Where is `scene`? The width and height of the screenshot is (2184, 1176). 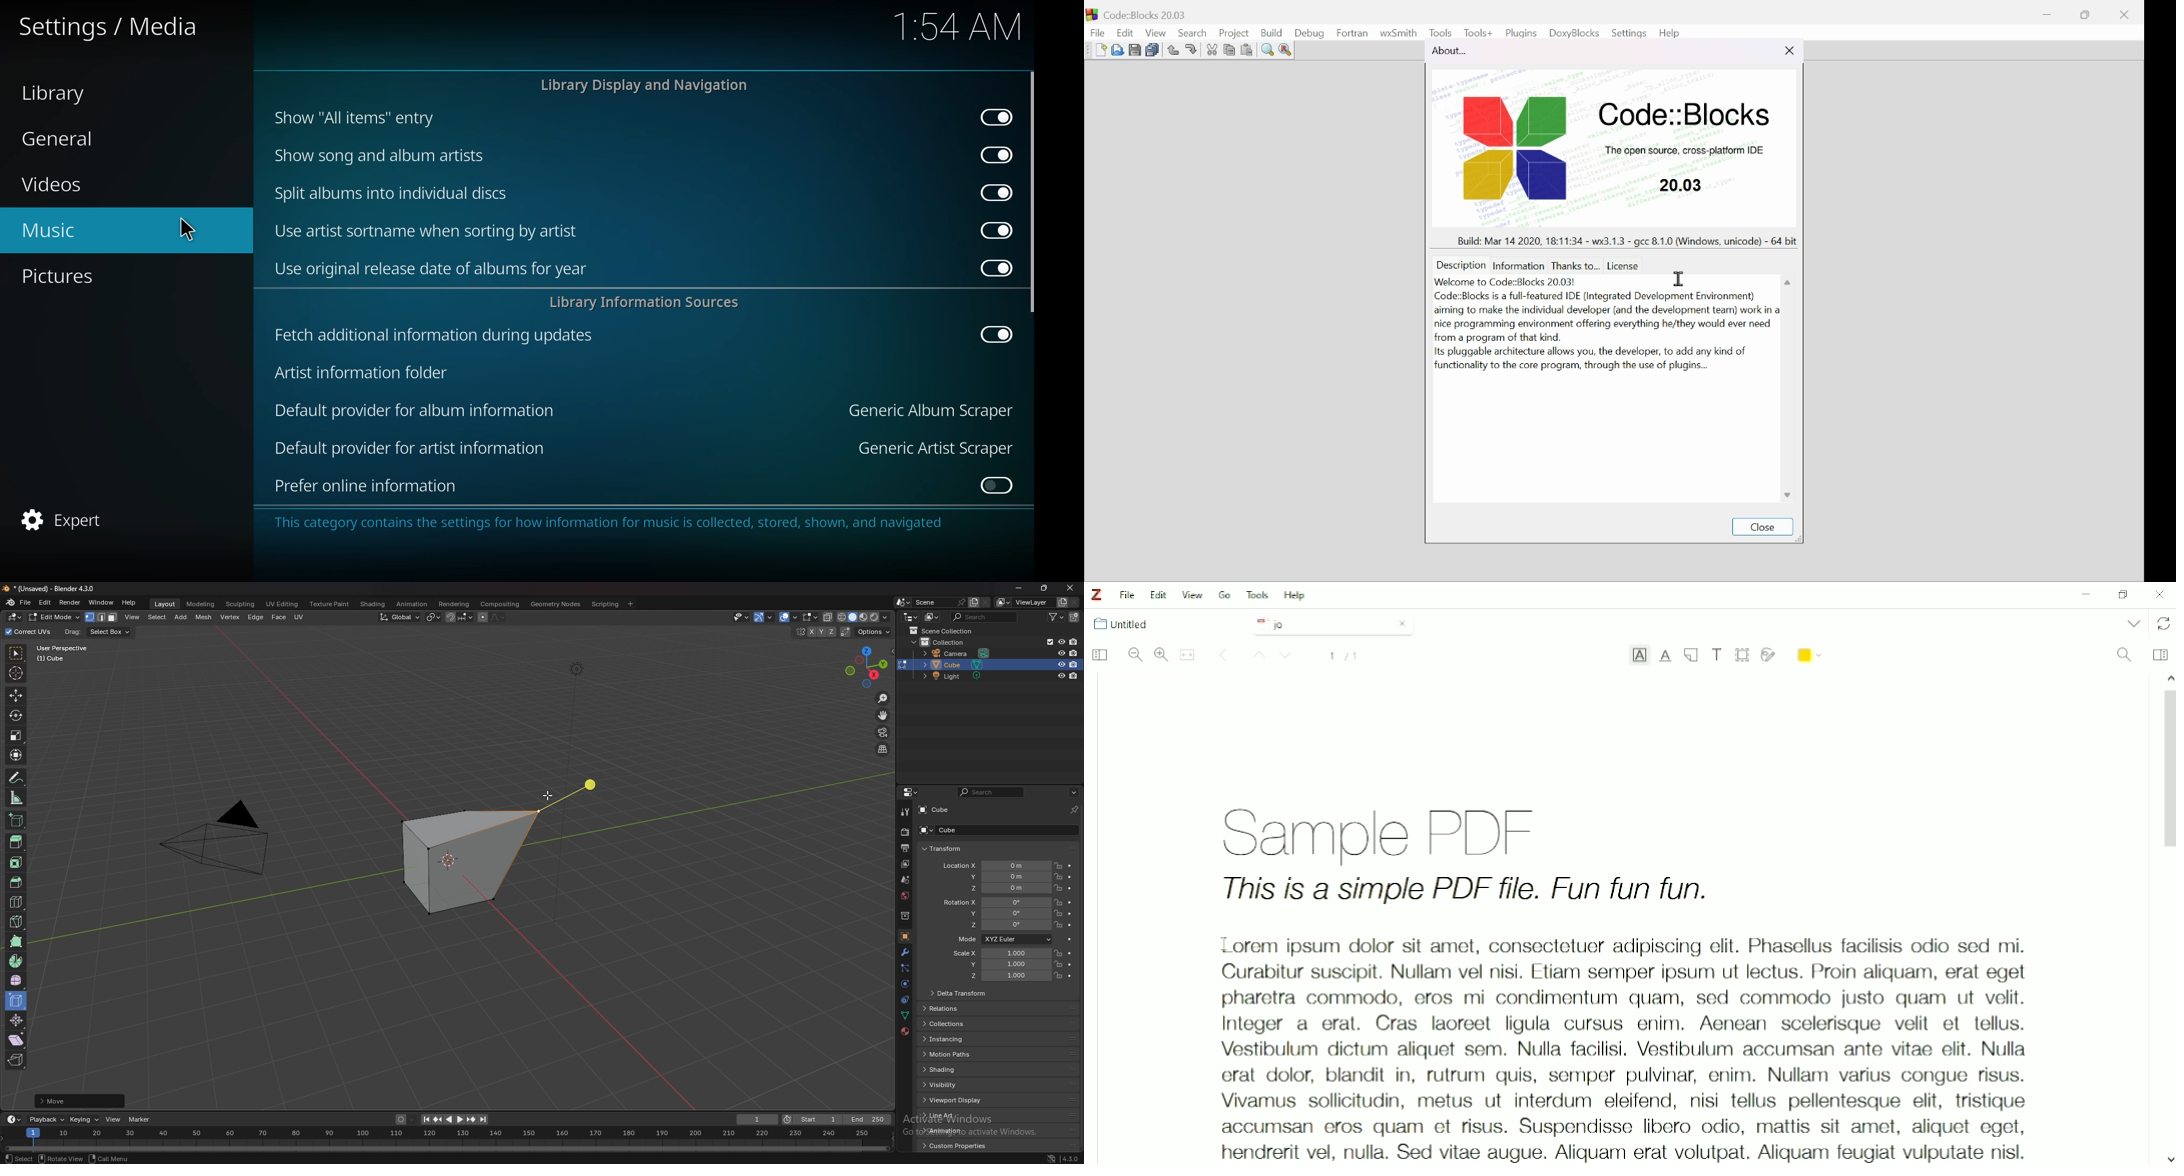 scene is located at coordinates (941, 601).